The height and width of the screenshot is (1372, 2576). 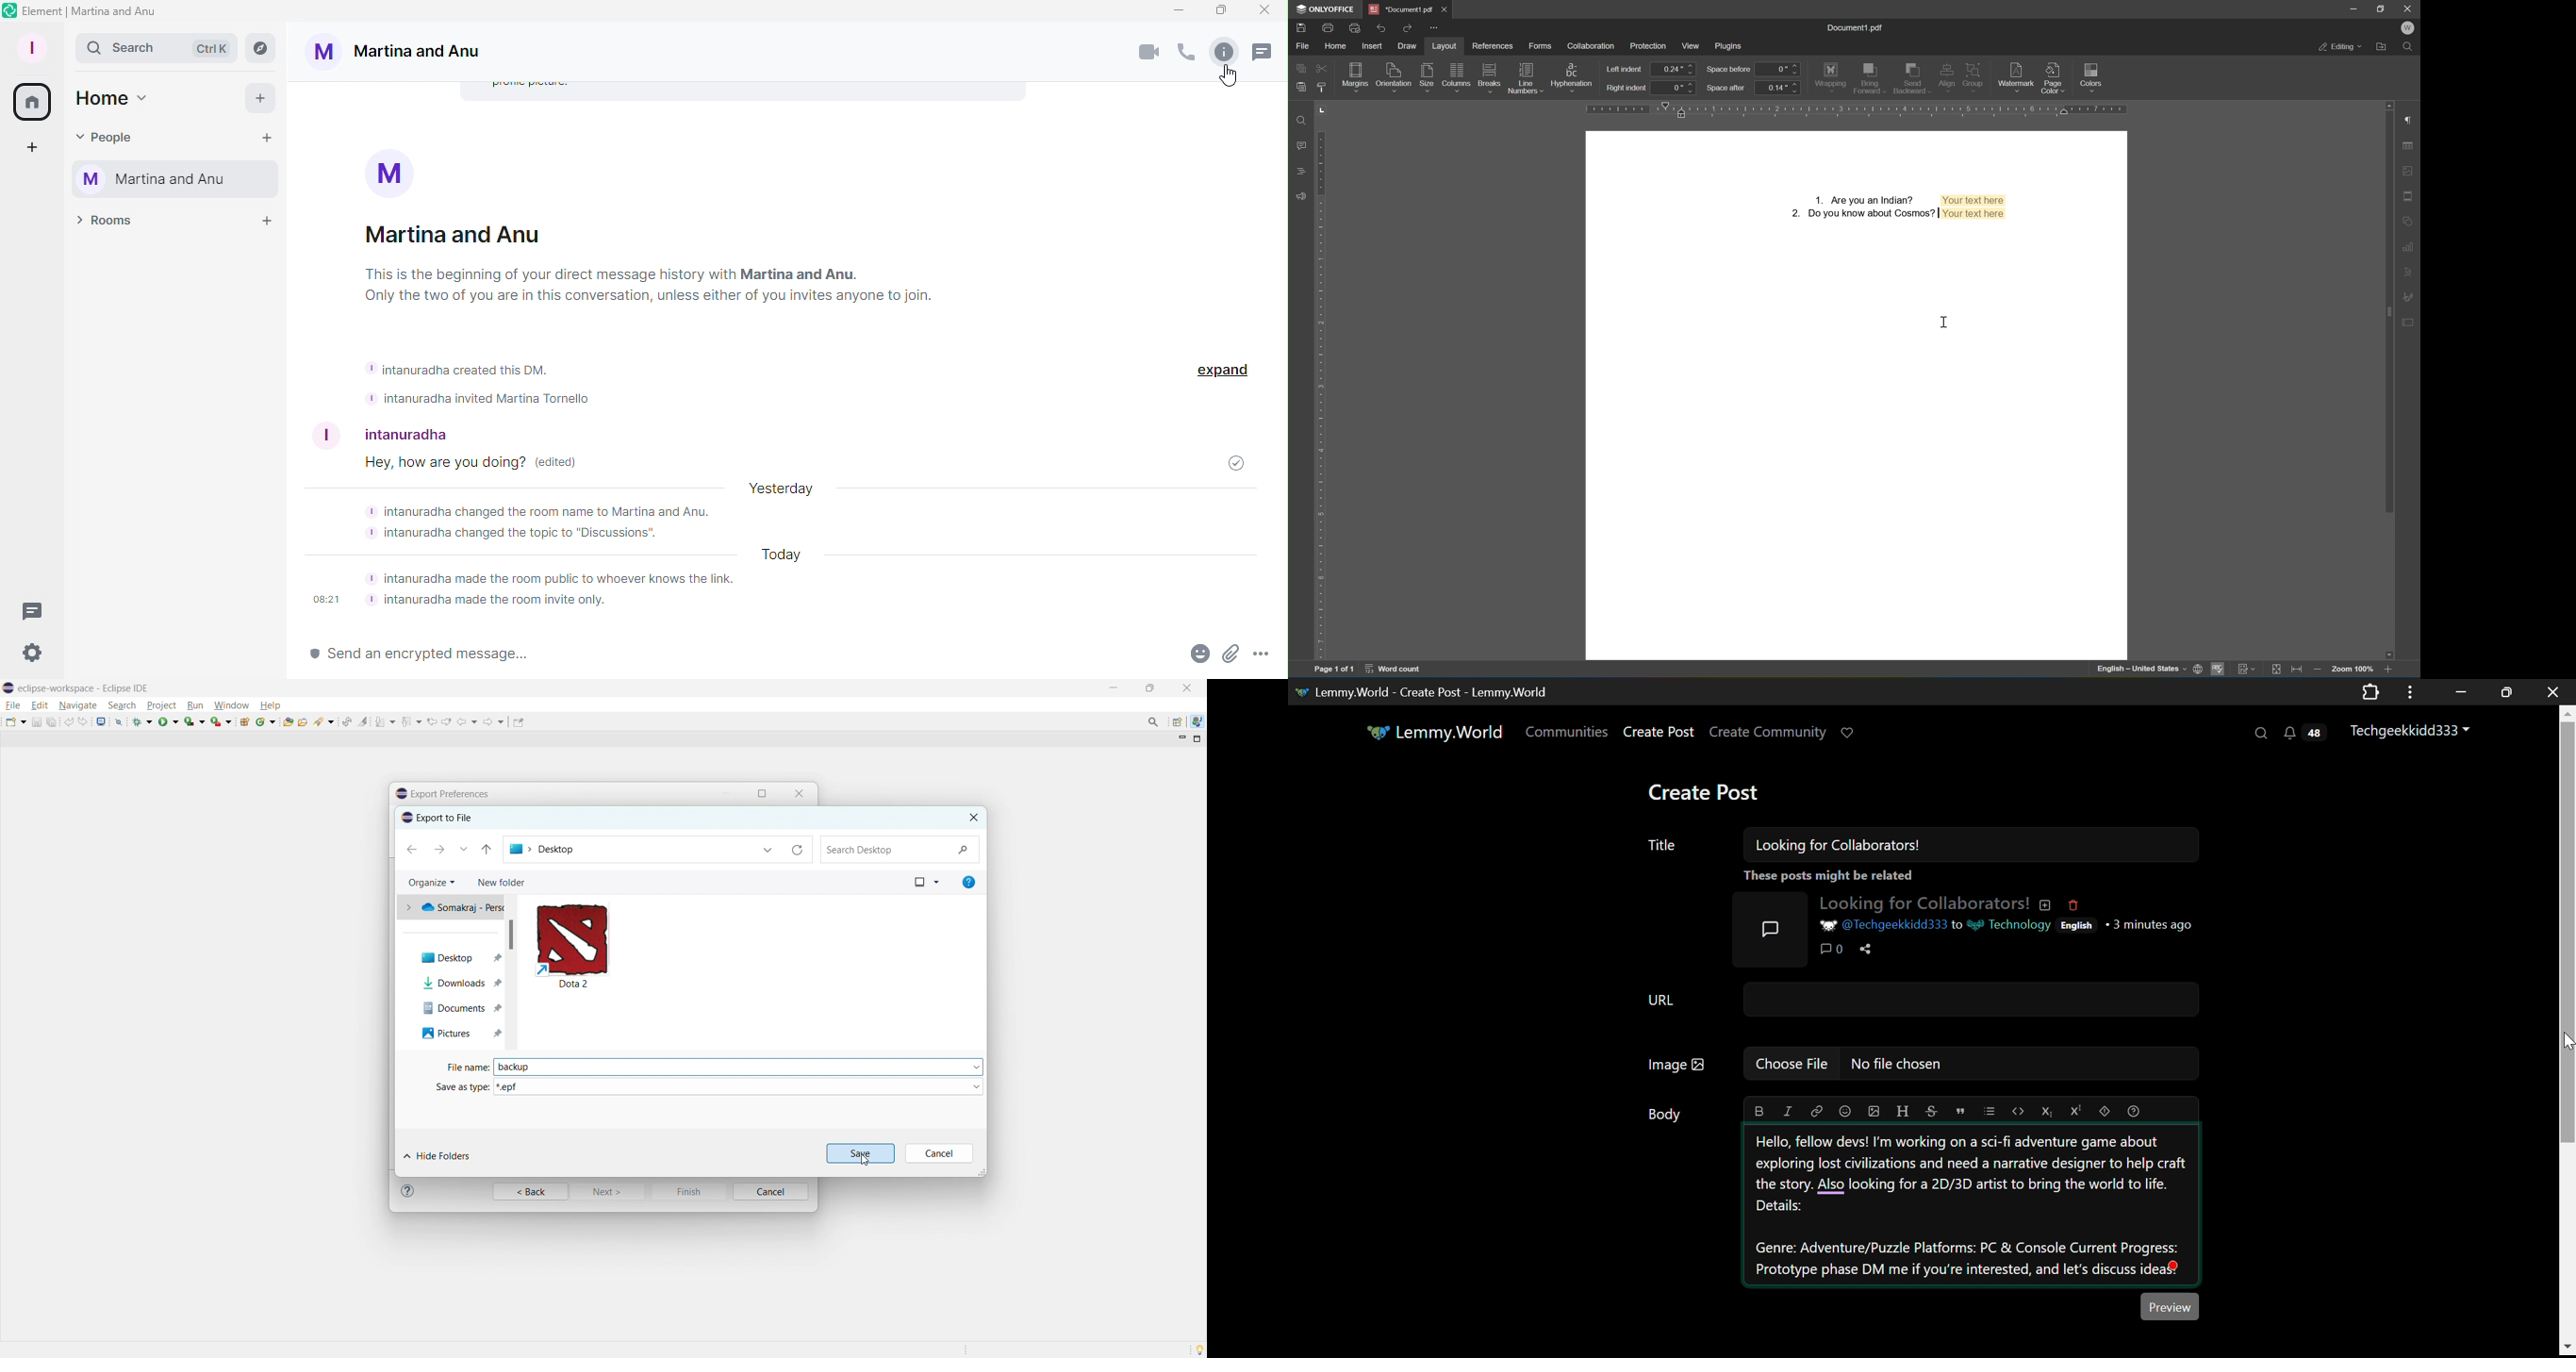 What do you see at coordinates (803, 792) in the screenshot?
I see `Close` at bounding box center [803, 792].